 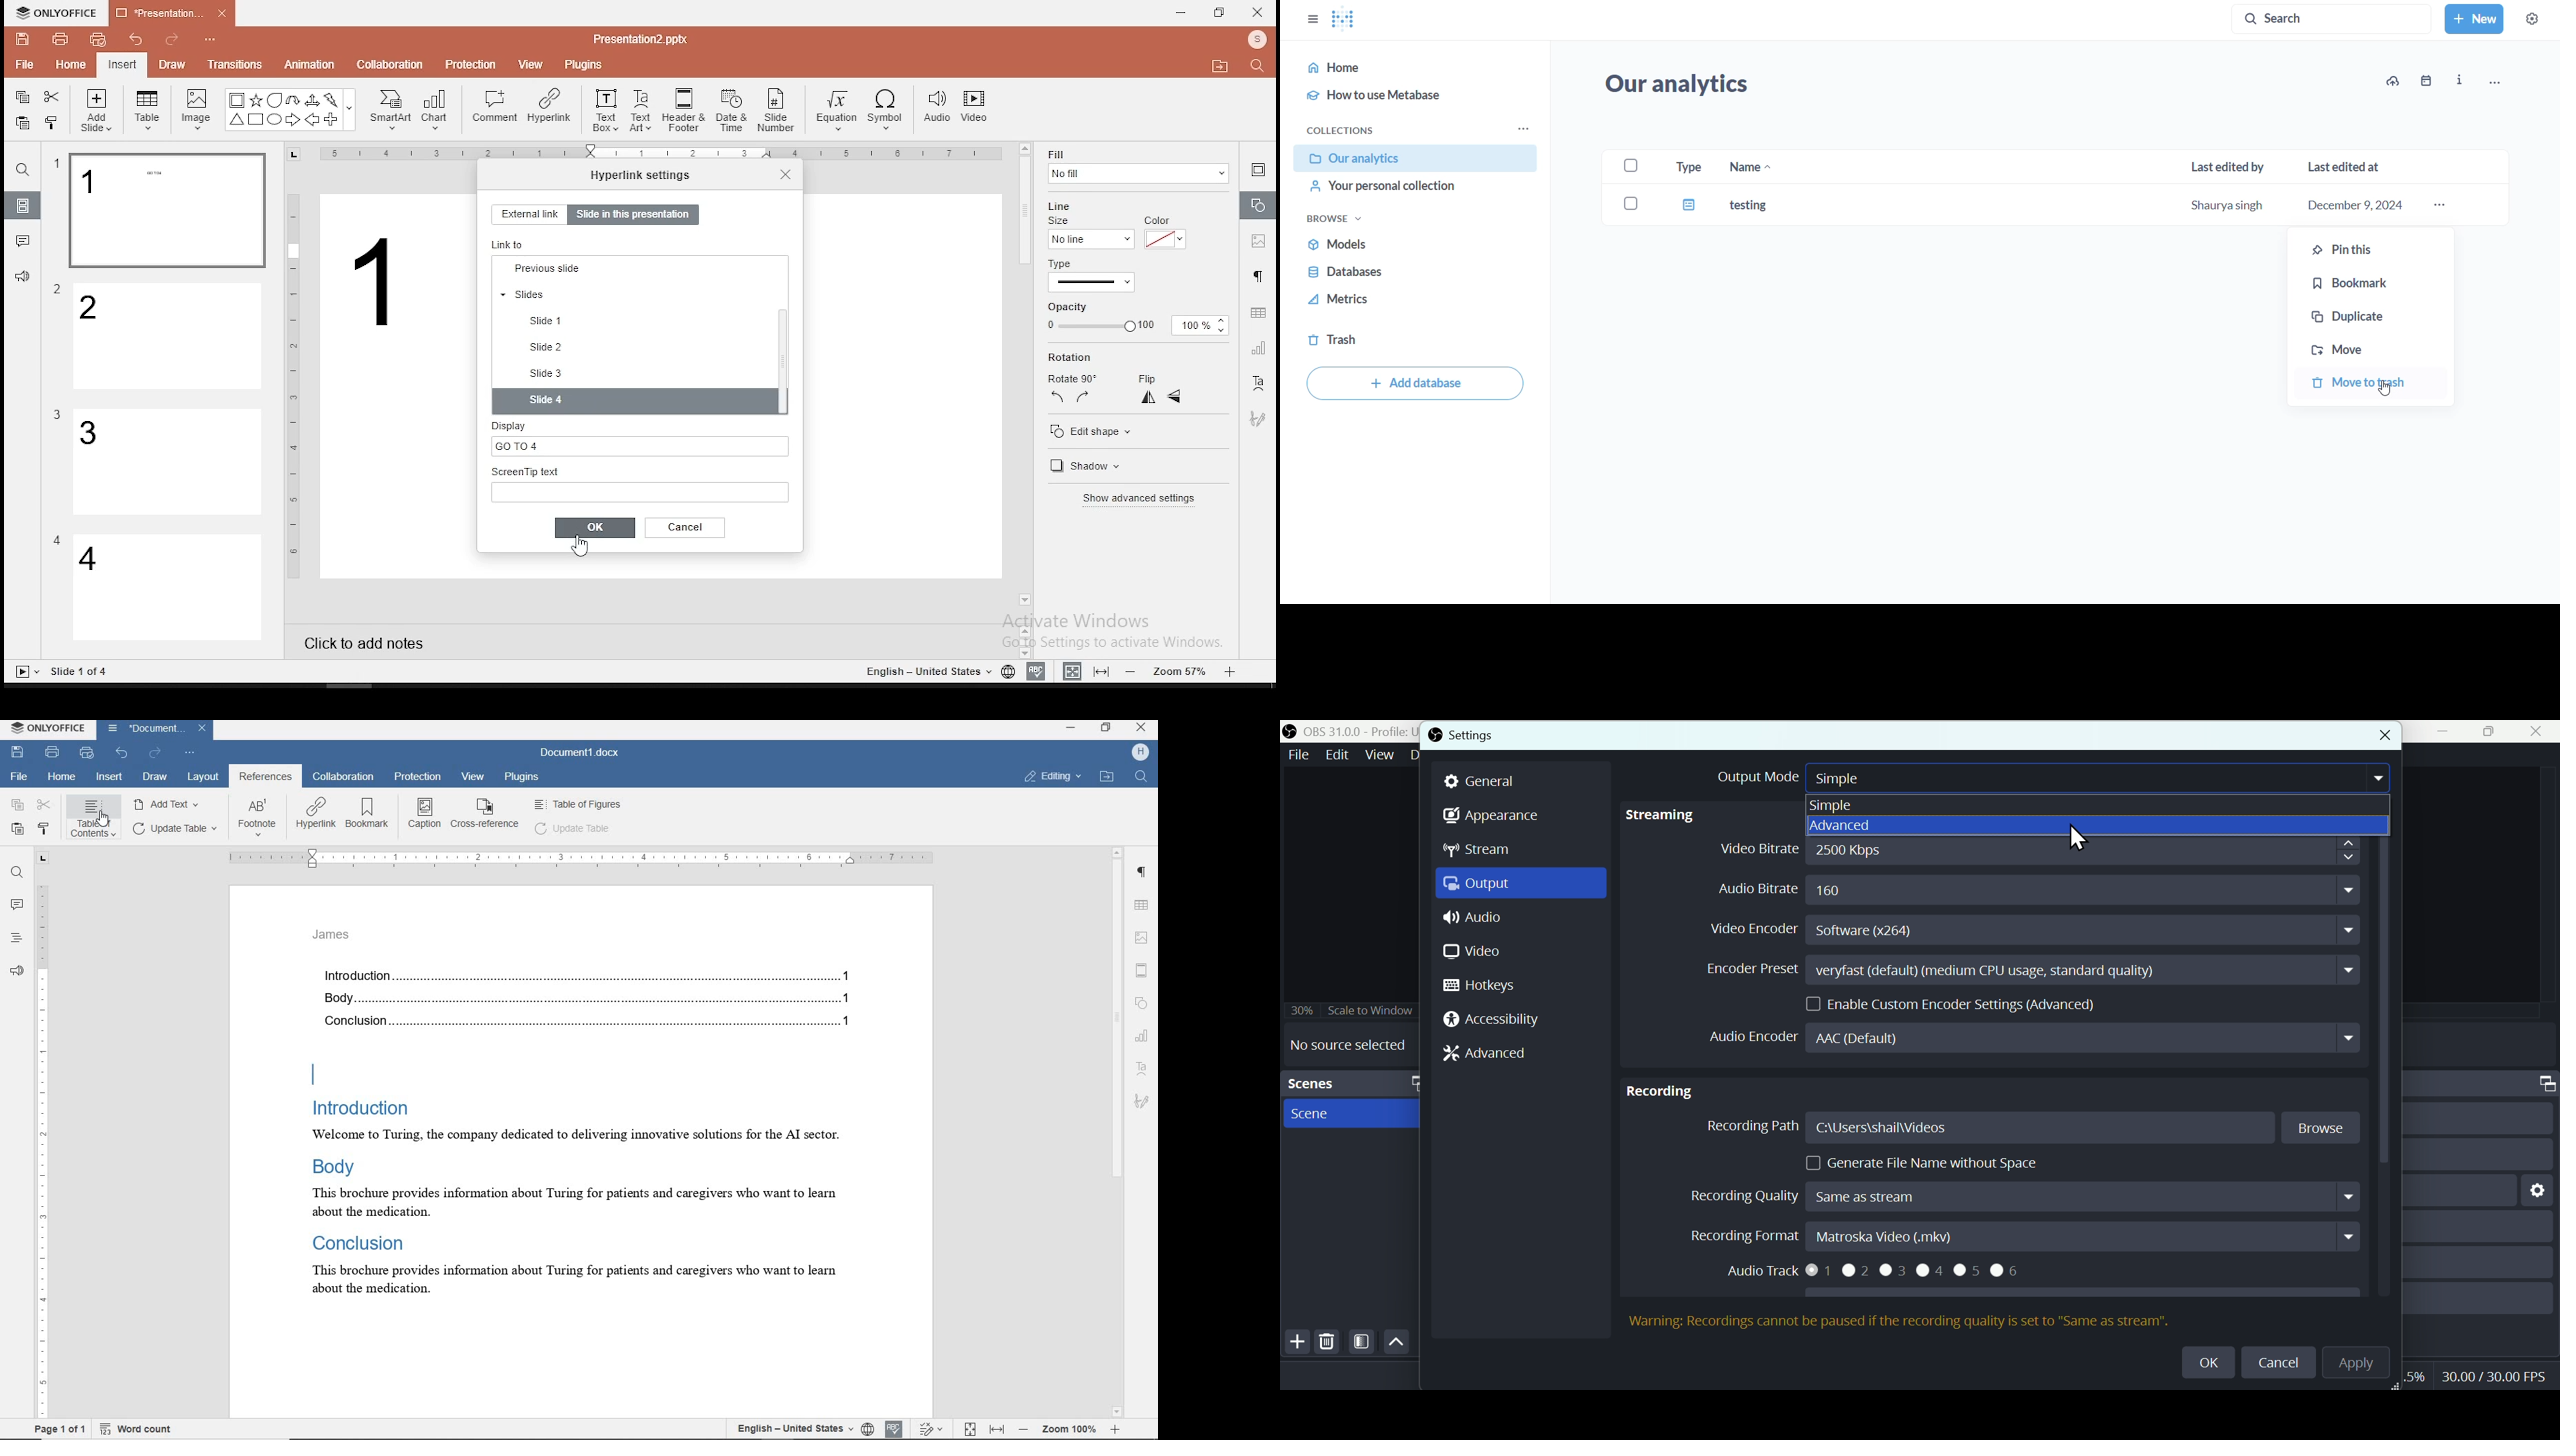 I want to click on slide 2, so click(x=169, y=337).